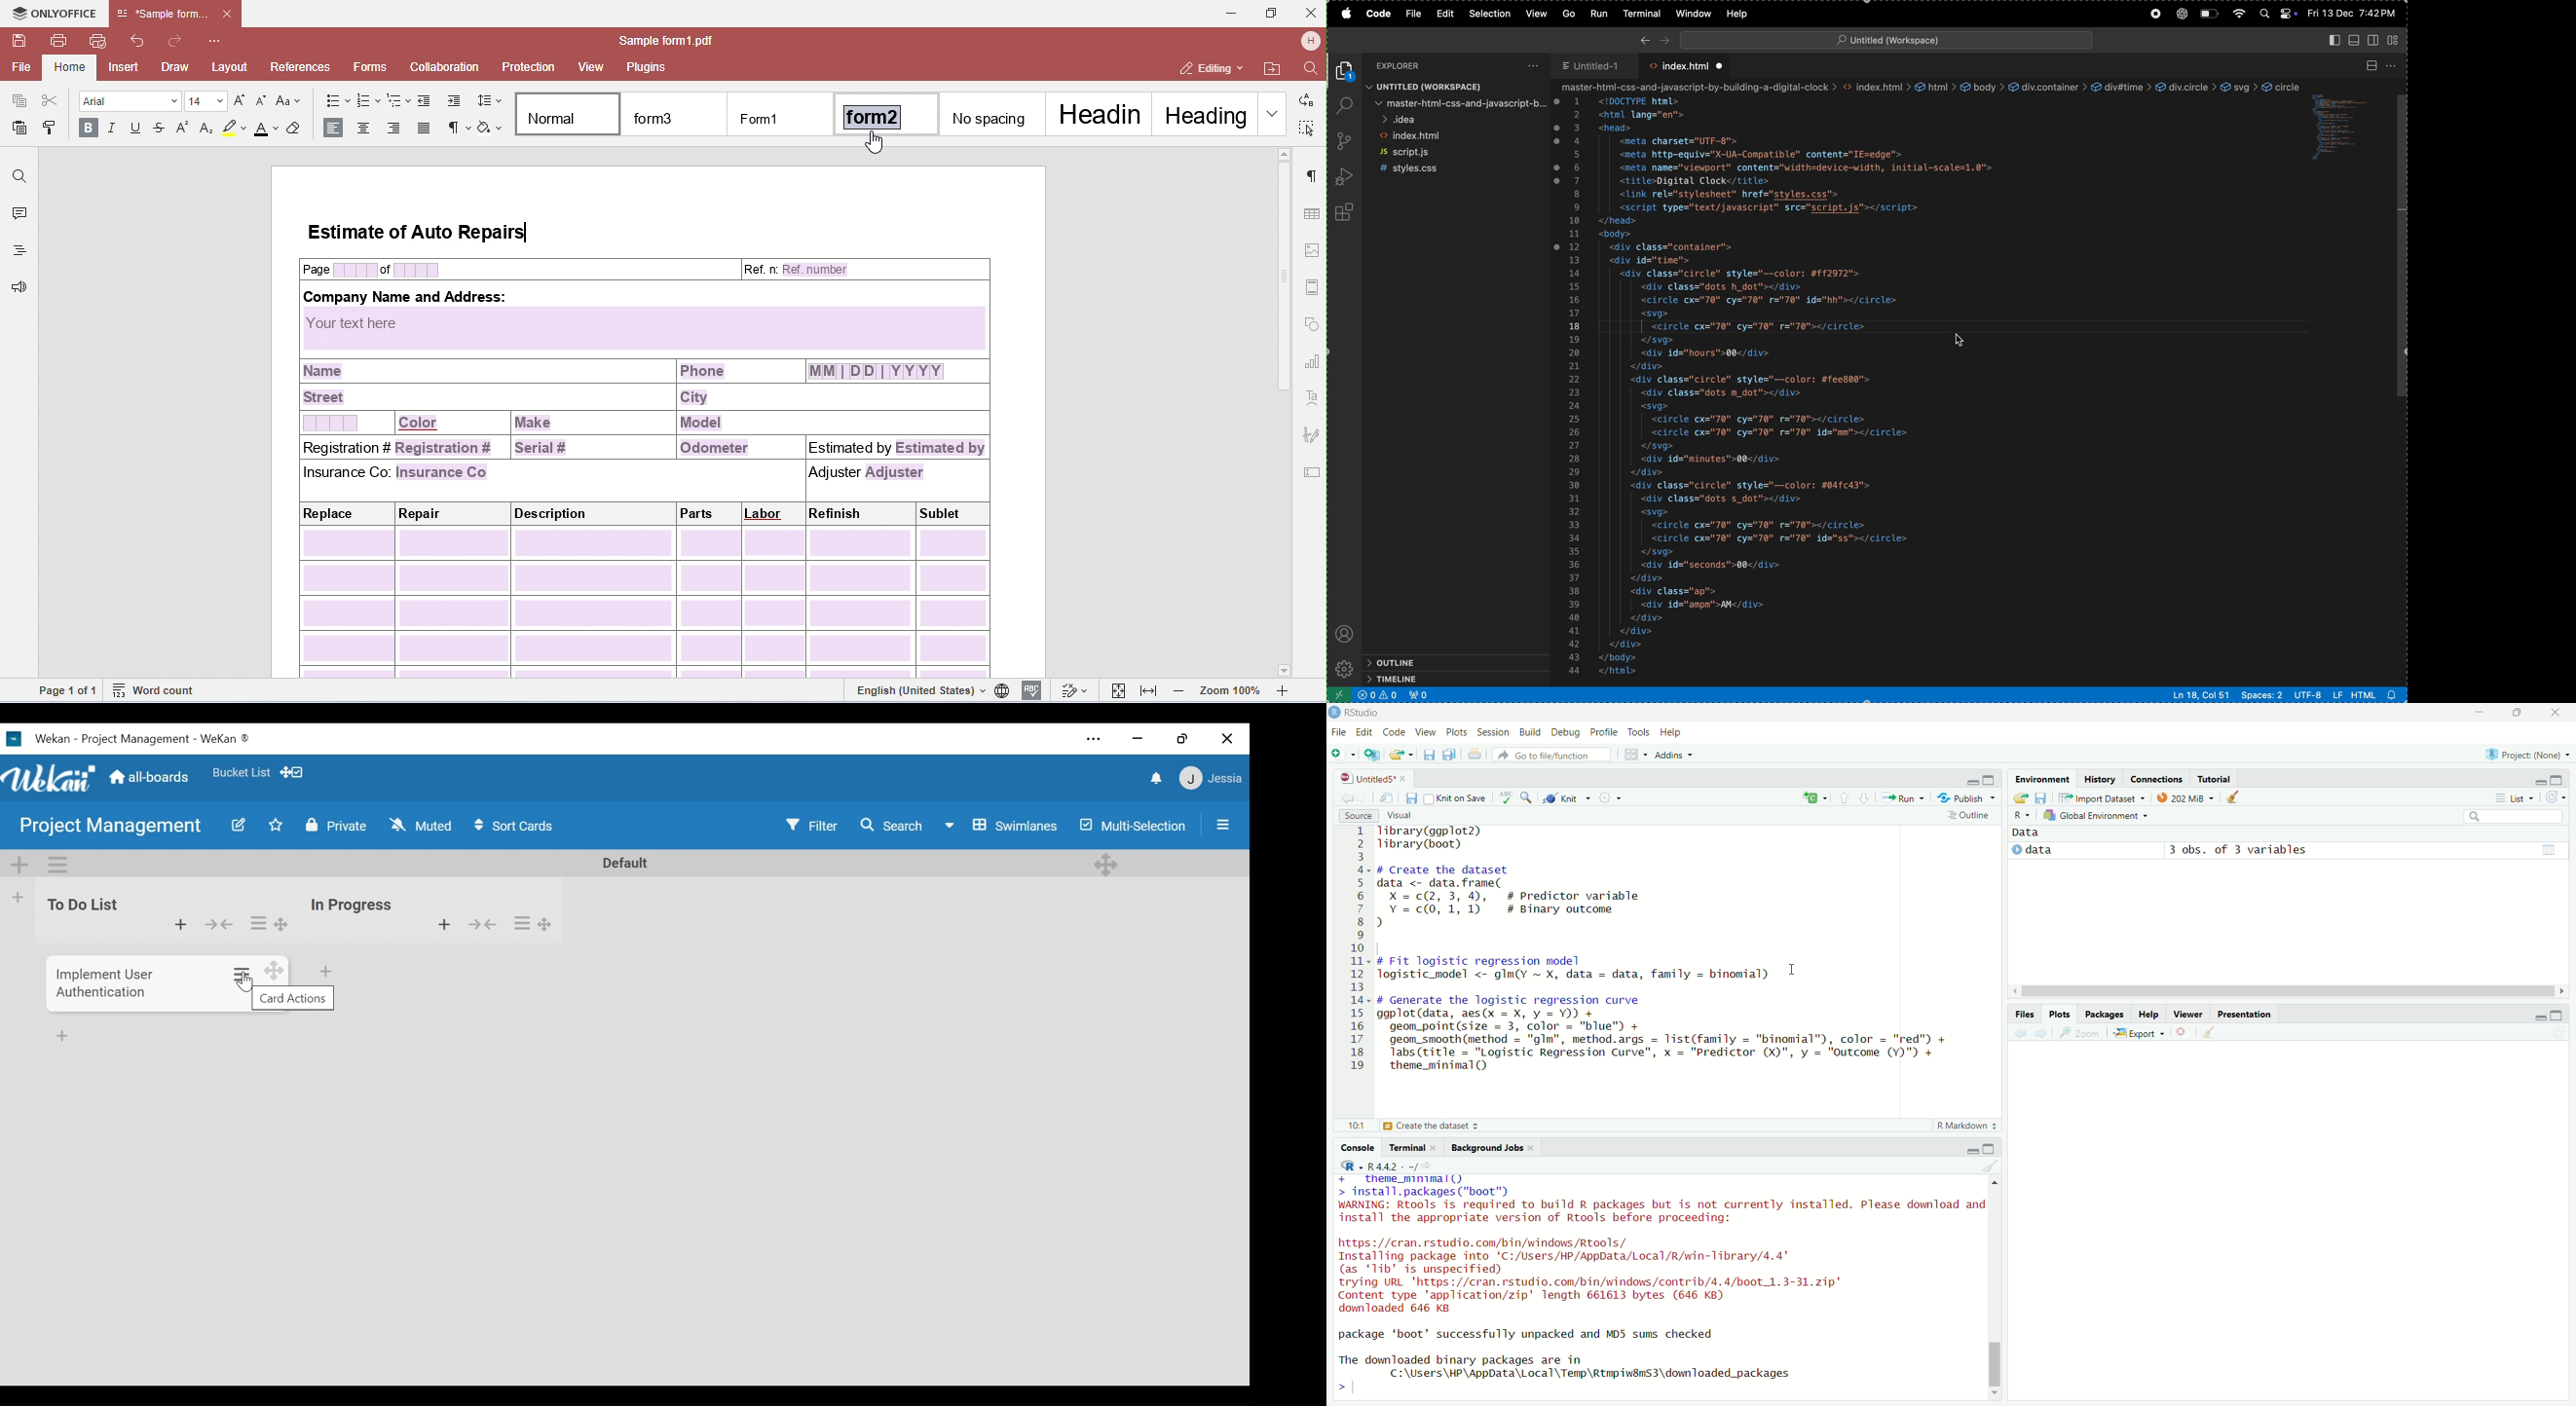  I want to click on Code, so click(1392, 732).